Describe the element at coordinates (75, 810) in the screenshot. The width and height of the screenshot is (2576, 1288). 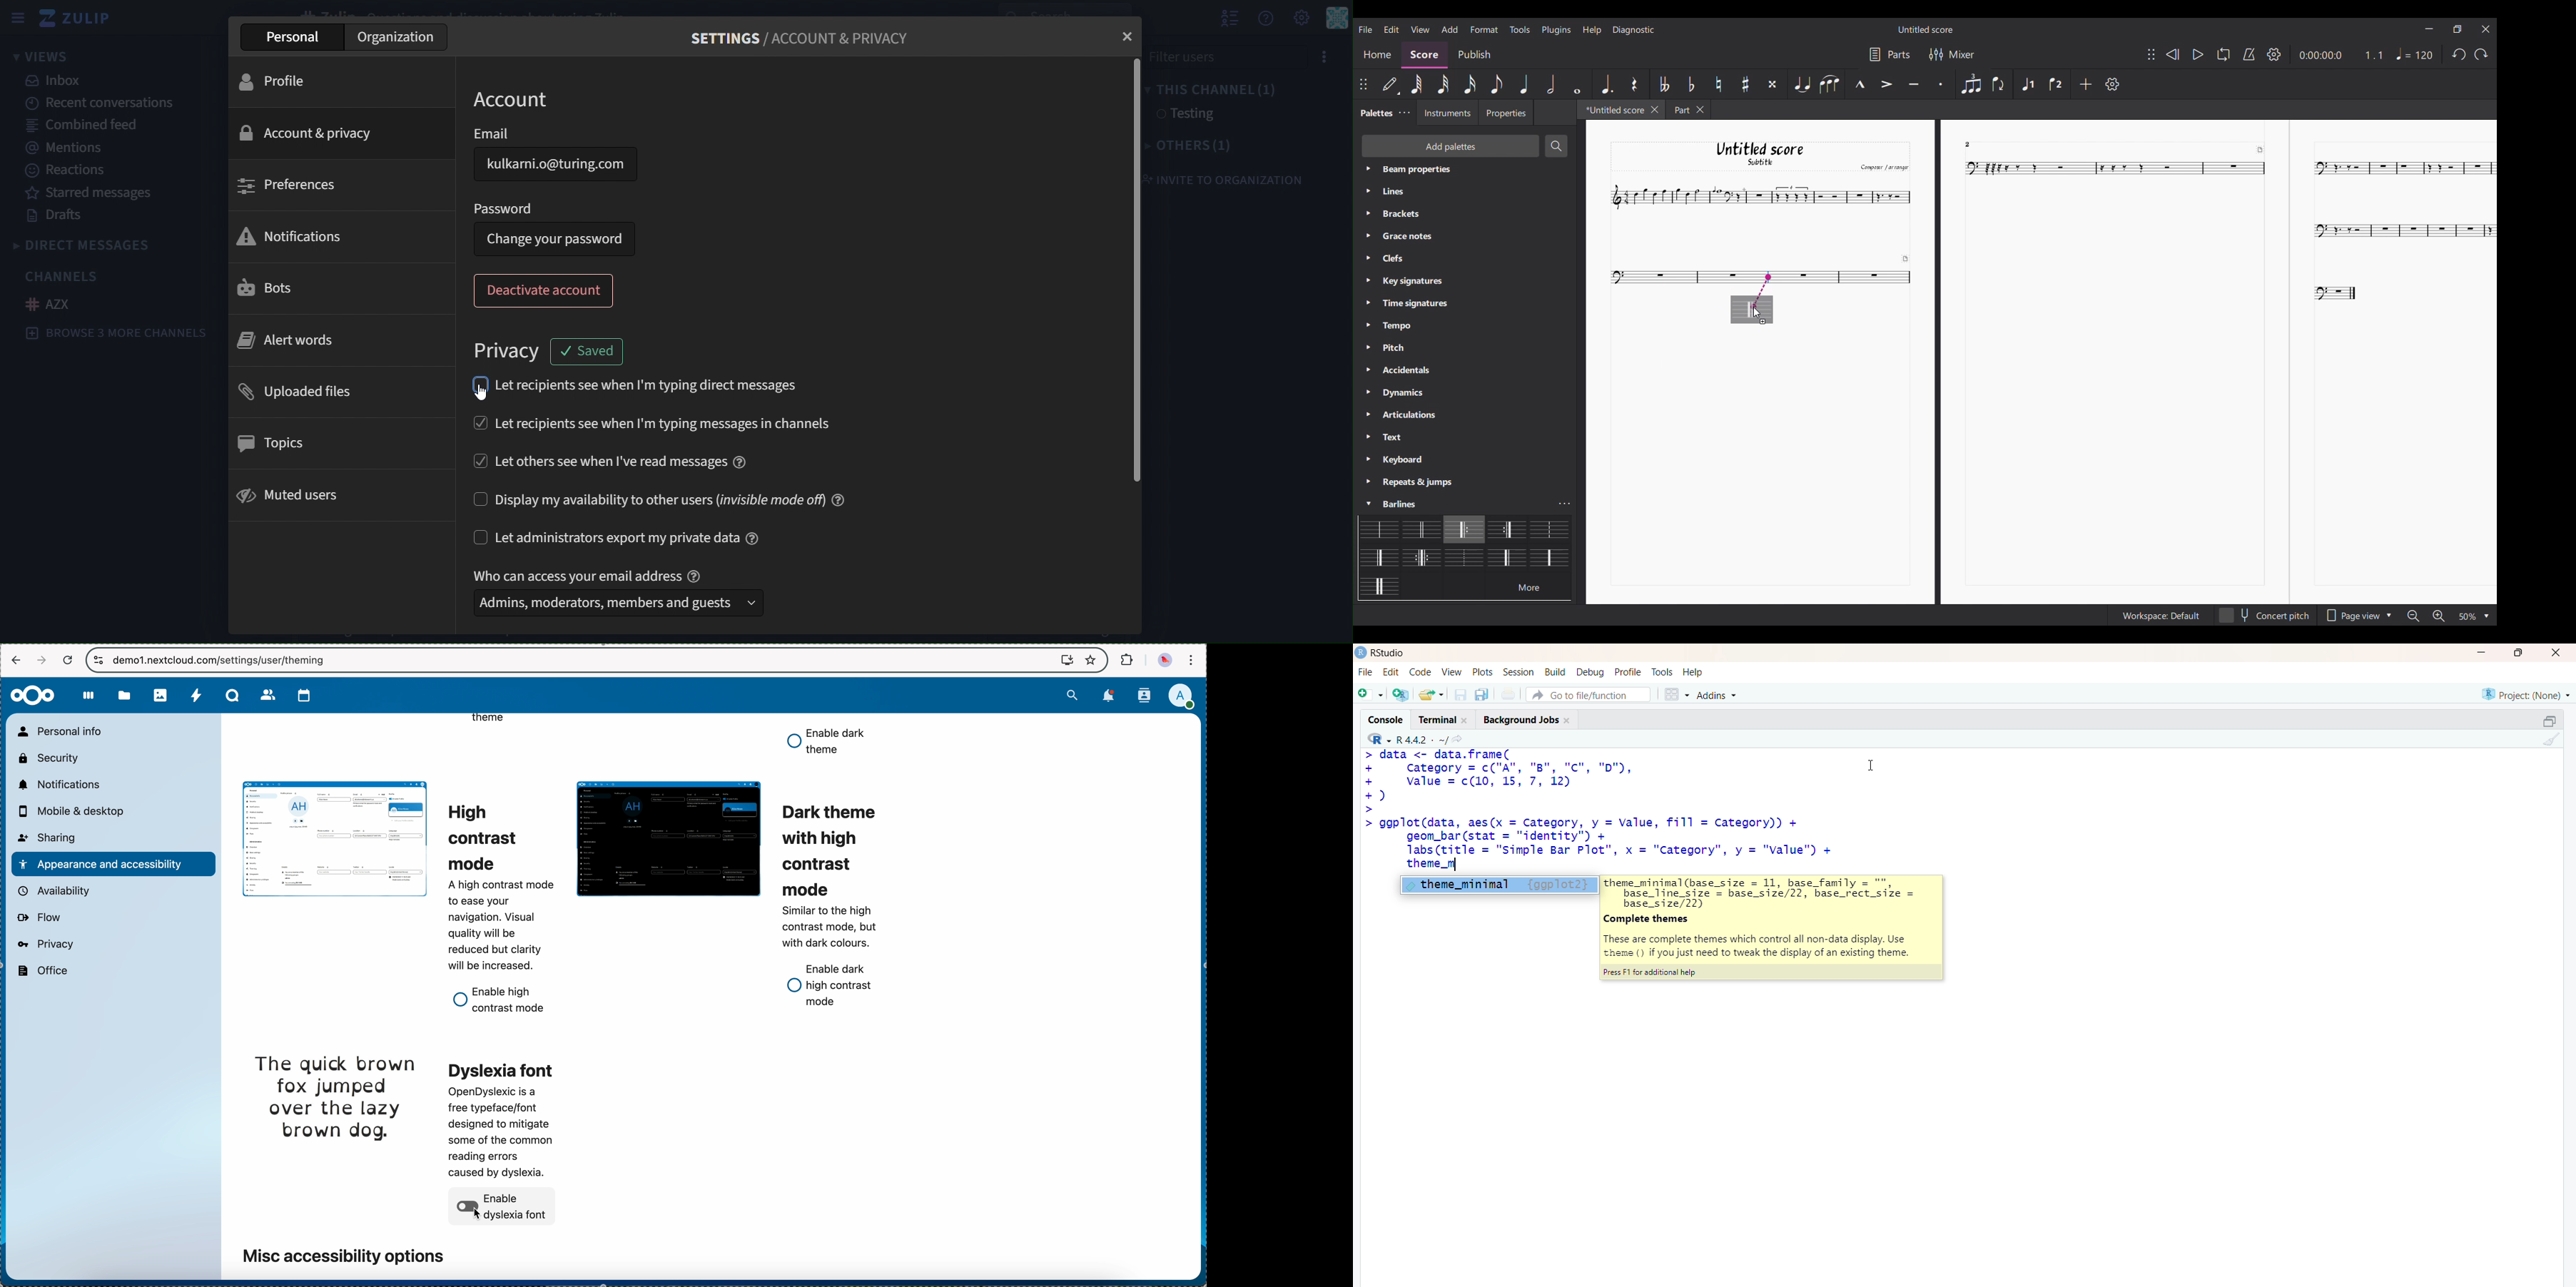
I see `mobile and desktop` at that location.